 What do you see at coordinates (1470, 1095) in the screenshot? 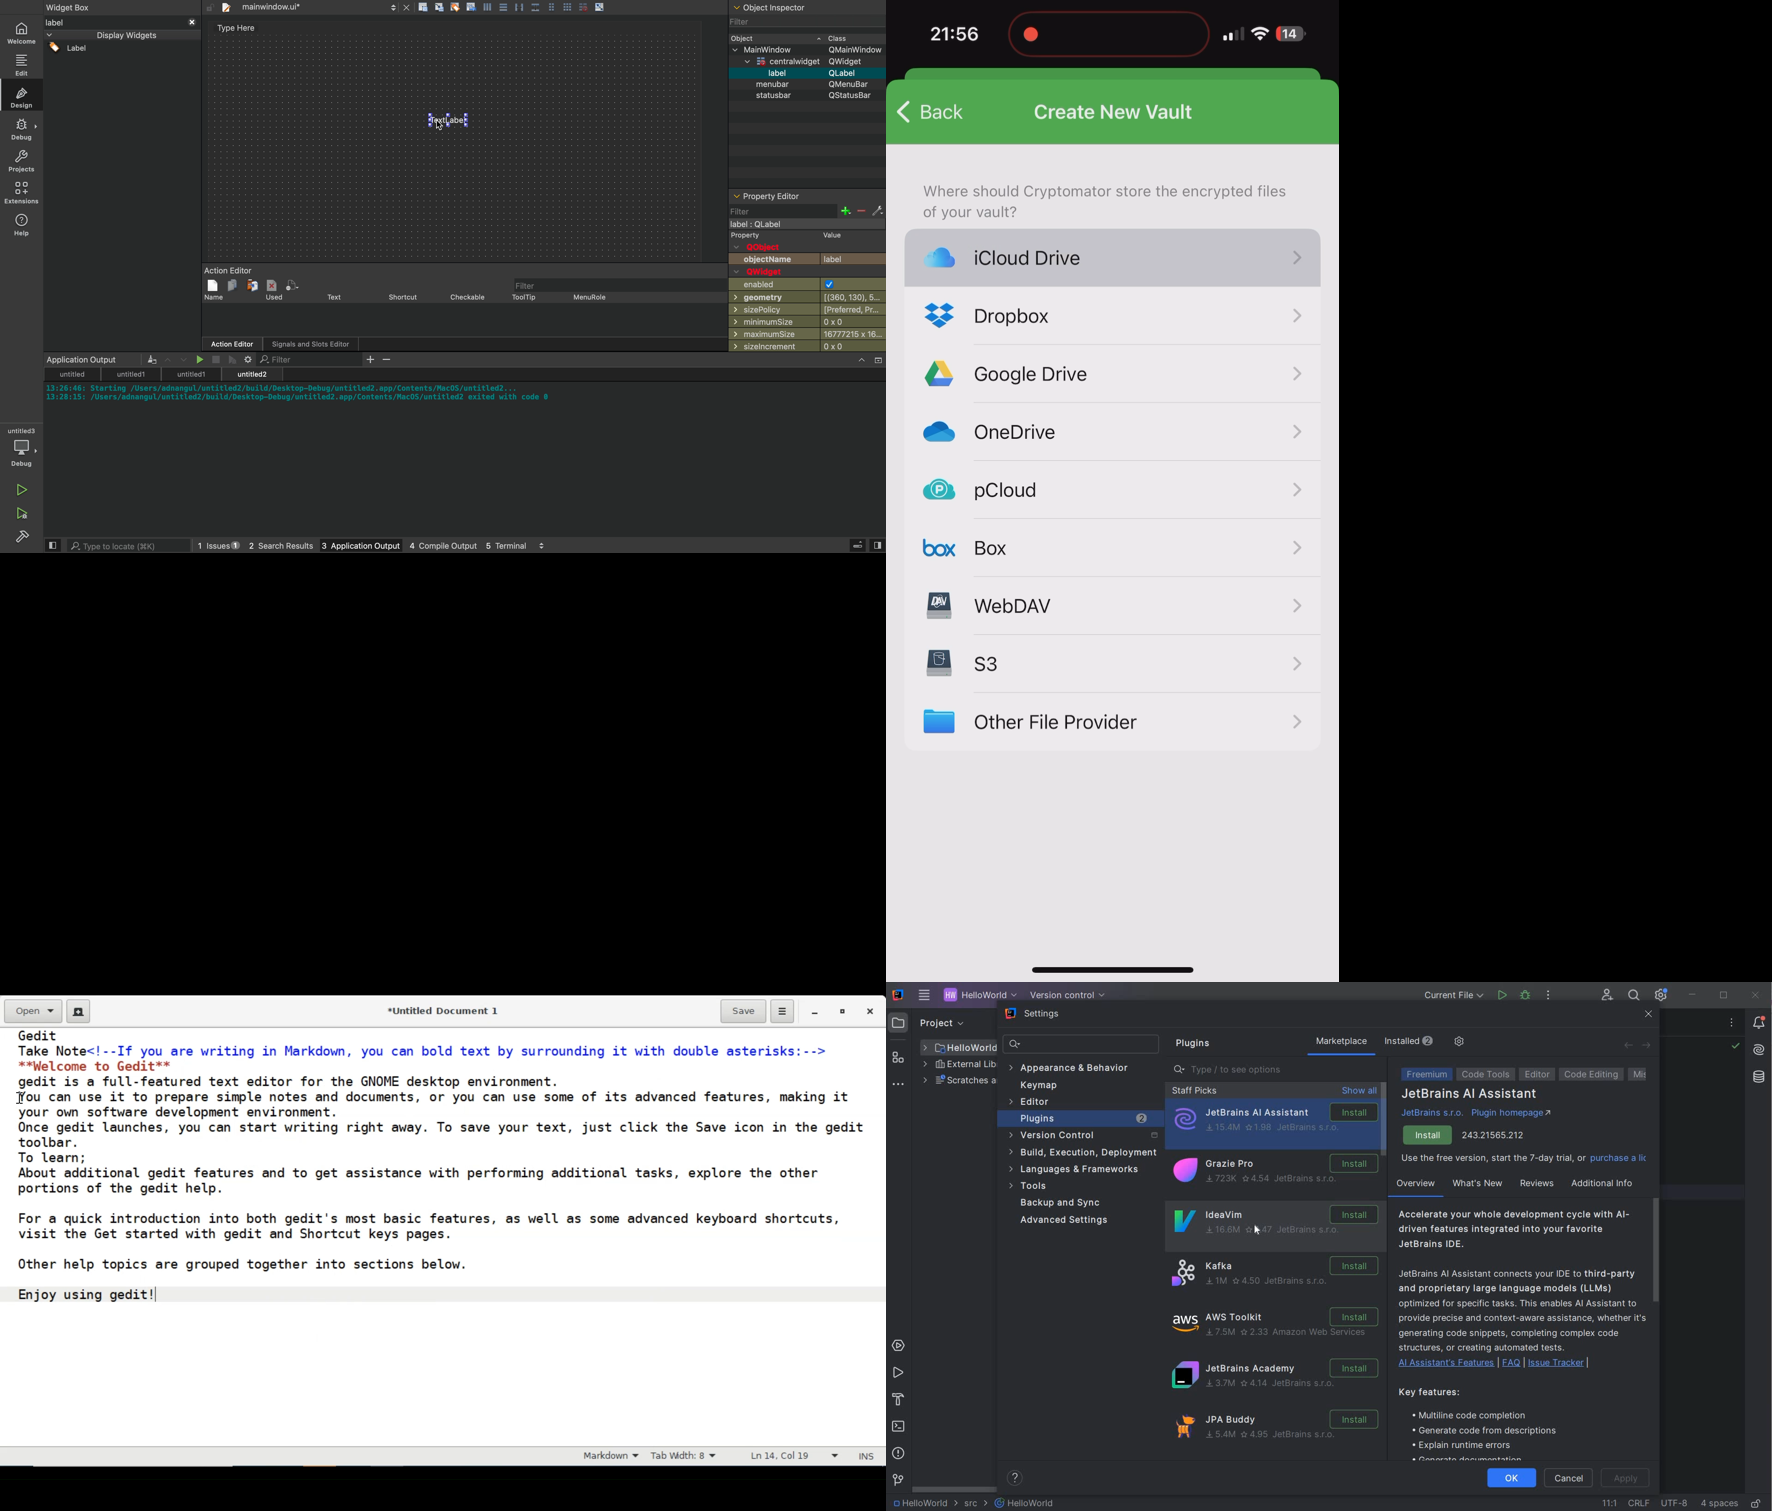
I see `JetBrains AI Assistant` at bounding box center [1470, 1095].